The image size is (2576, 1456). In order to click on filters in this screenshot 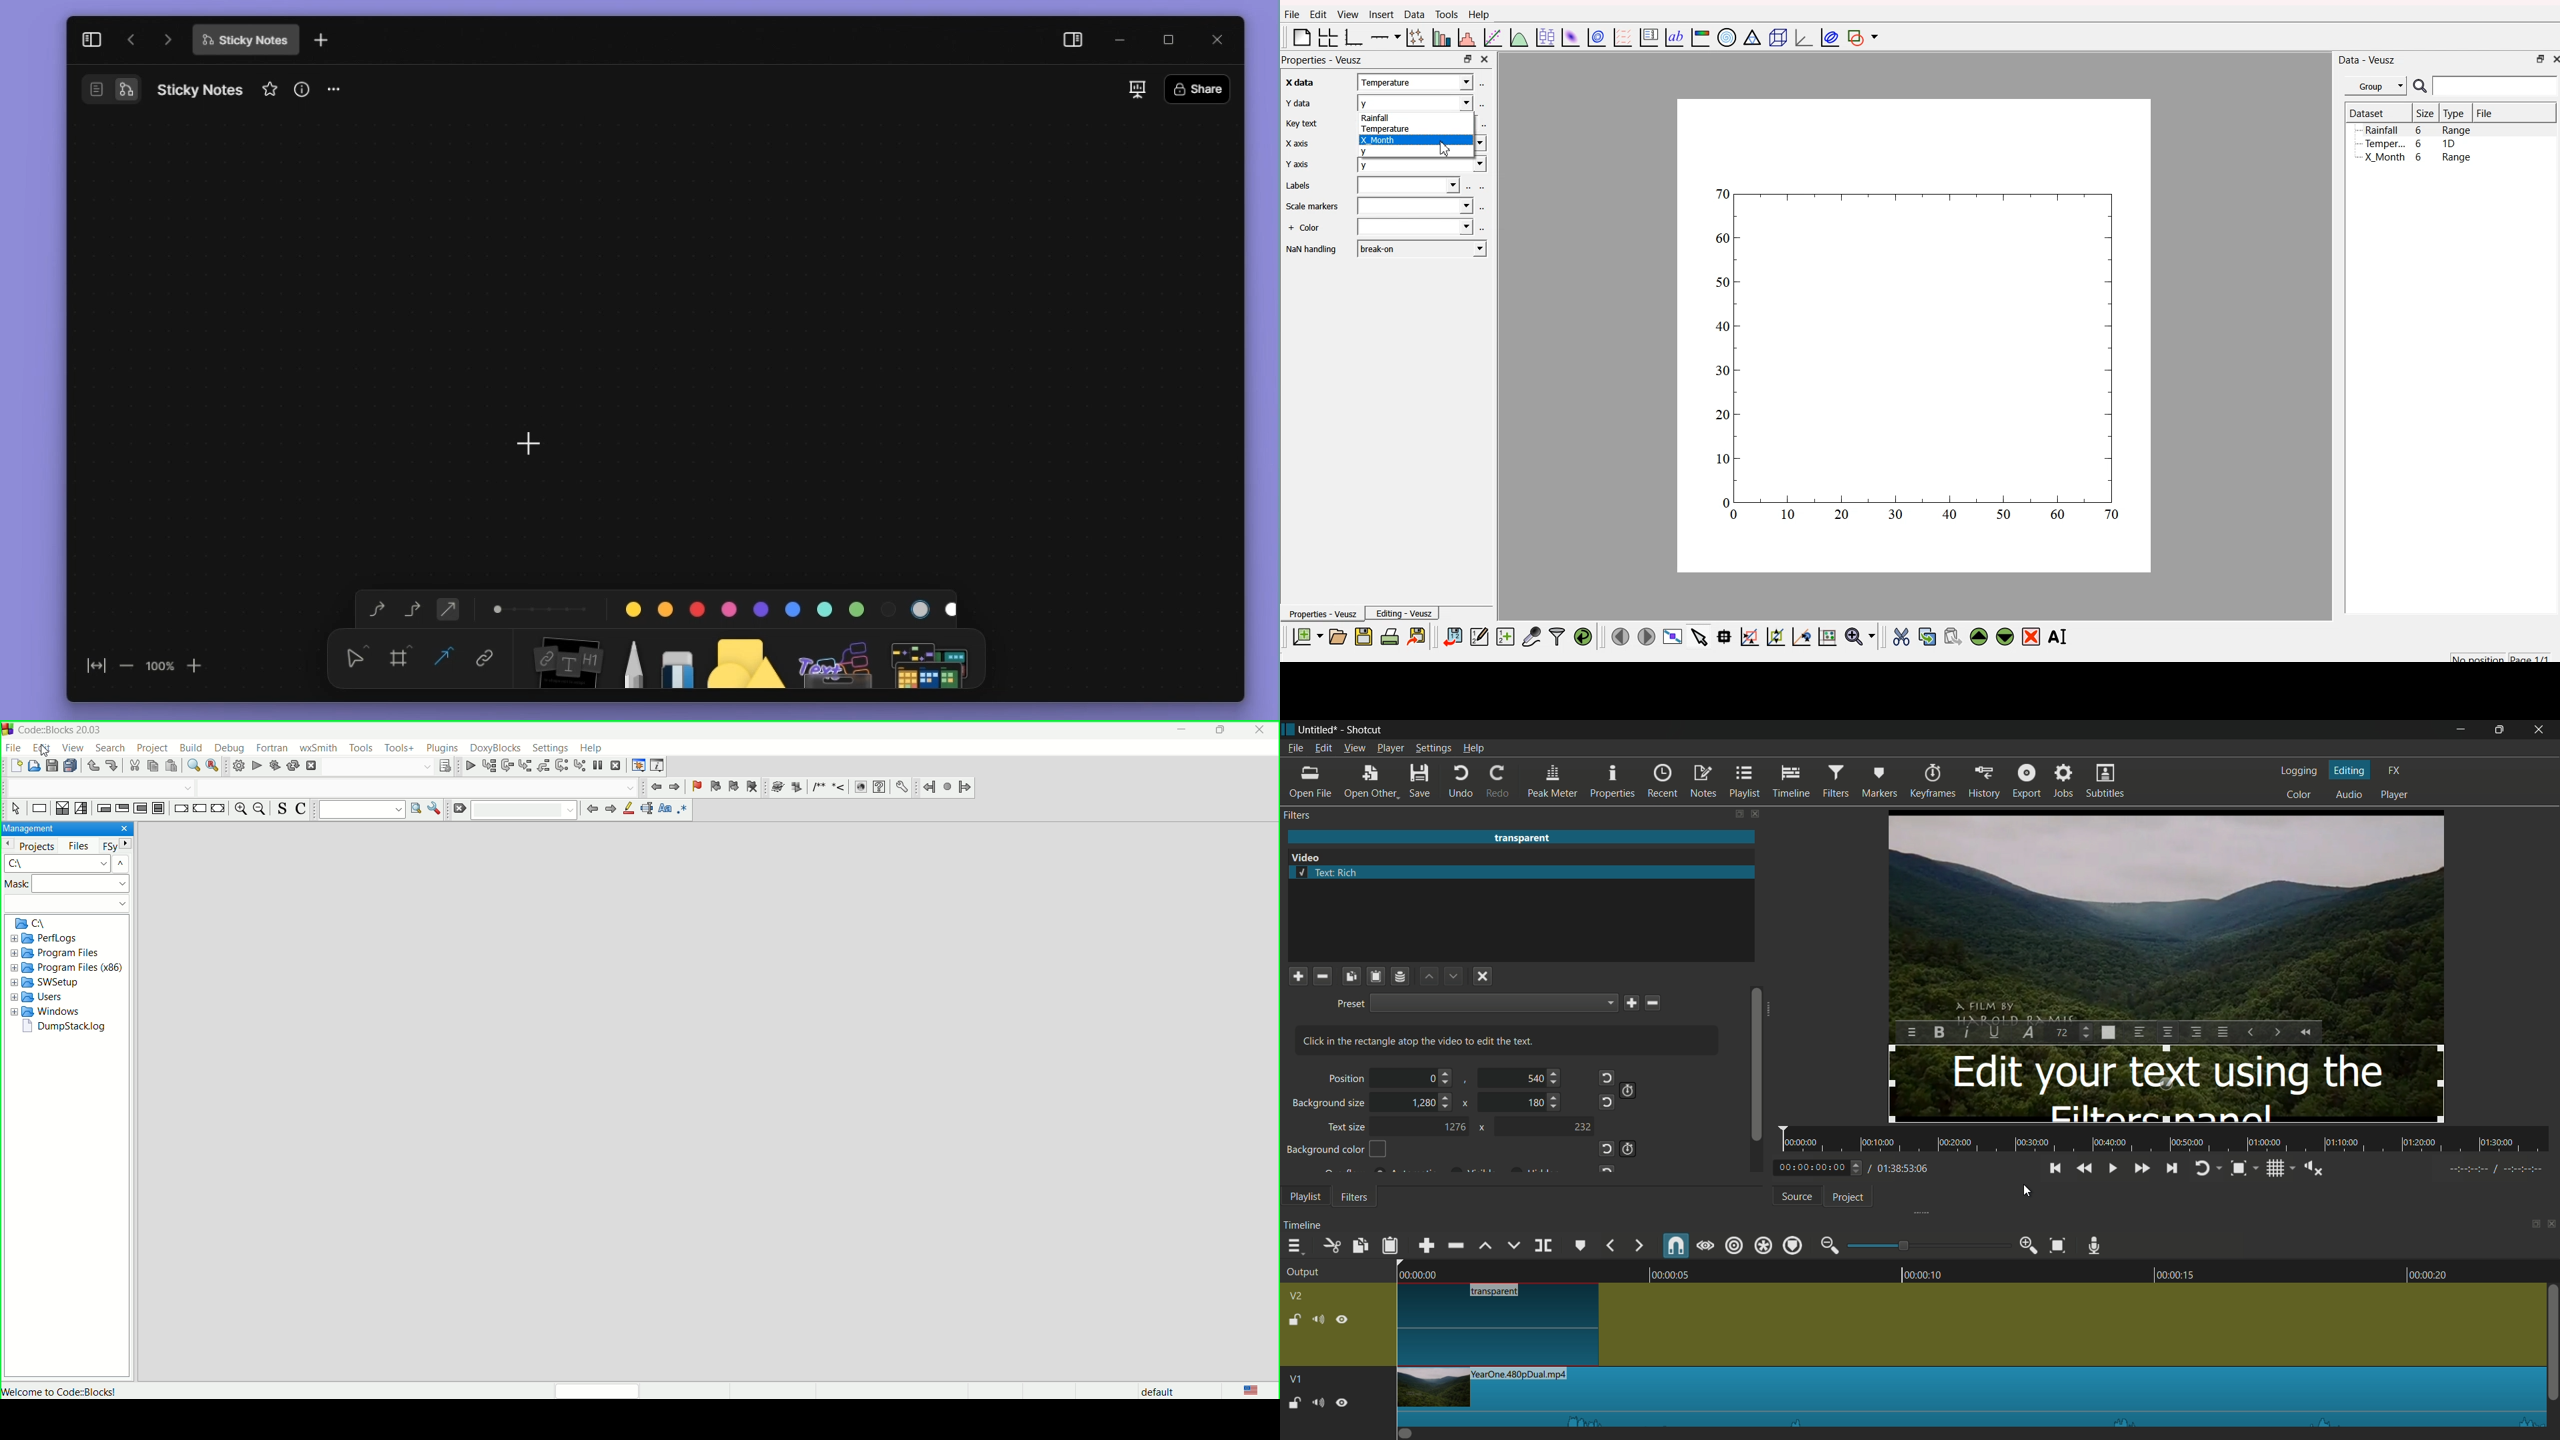, I will do `click(1835, 782)`.